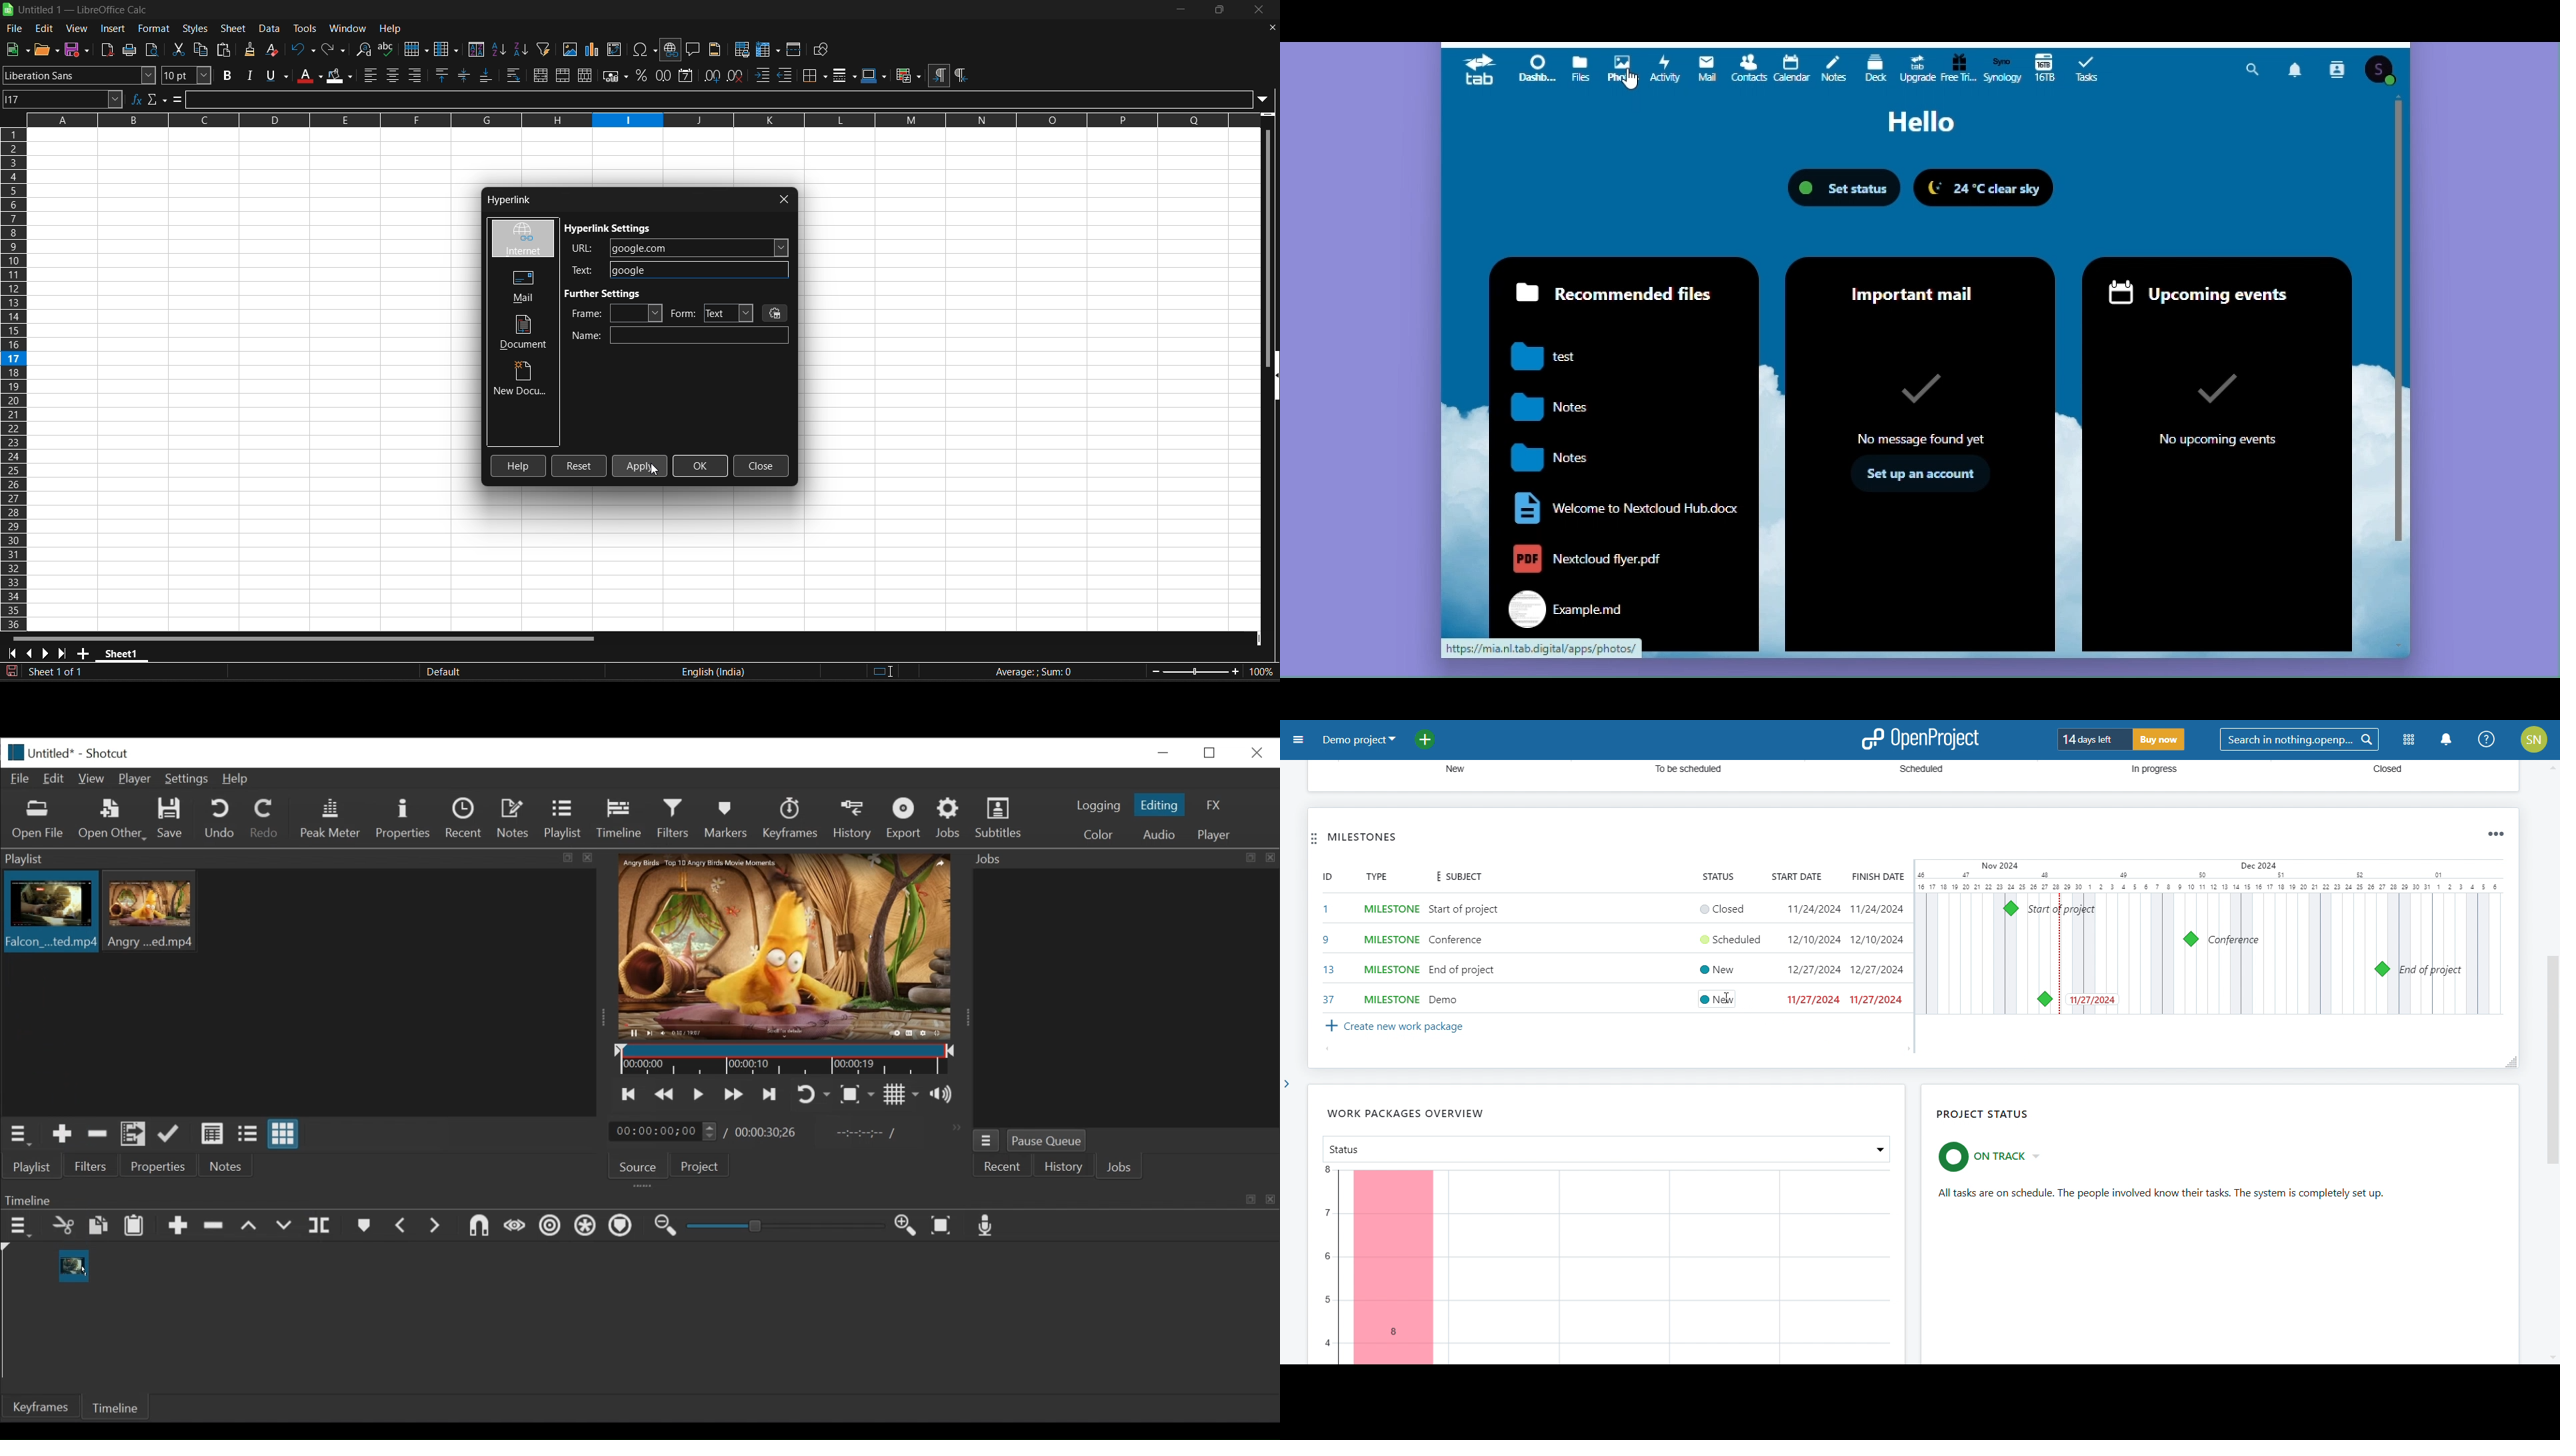 The height and width of the screenshot is (1456, 2576). I want to click on columns, so click(15, 380).